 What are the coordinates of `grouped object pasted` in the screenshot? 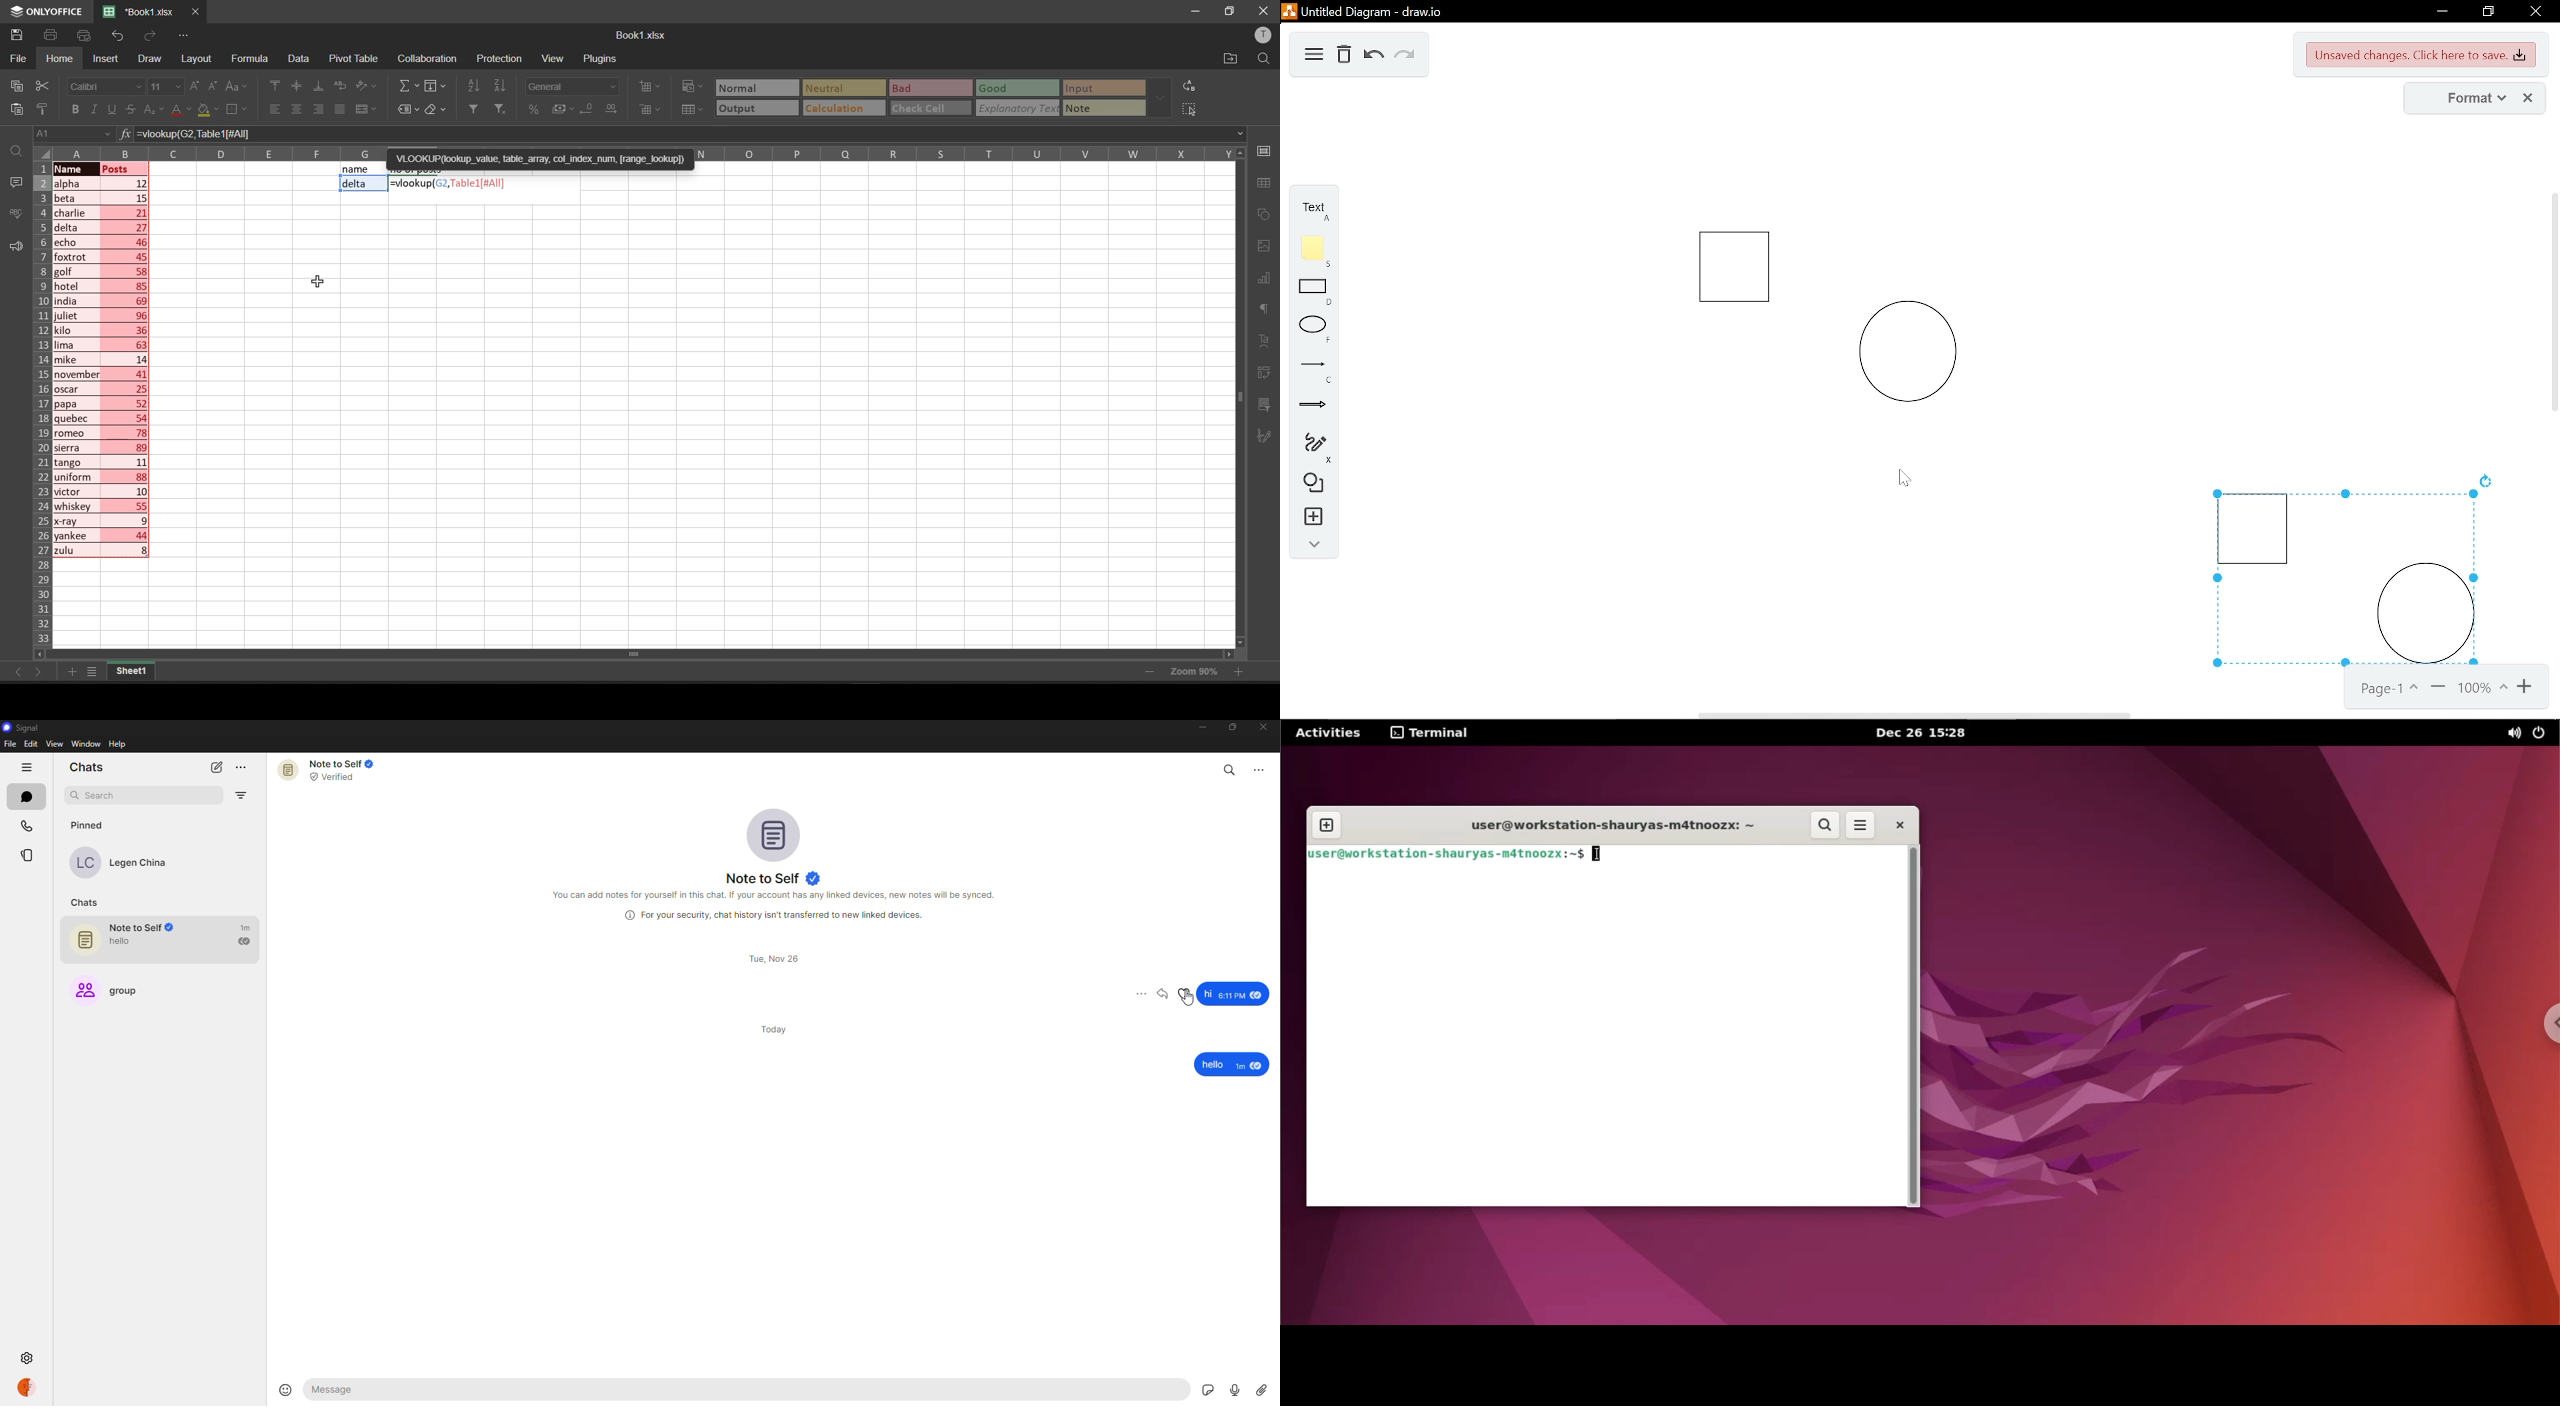 It's located at (2338, 578).